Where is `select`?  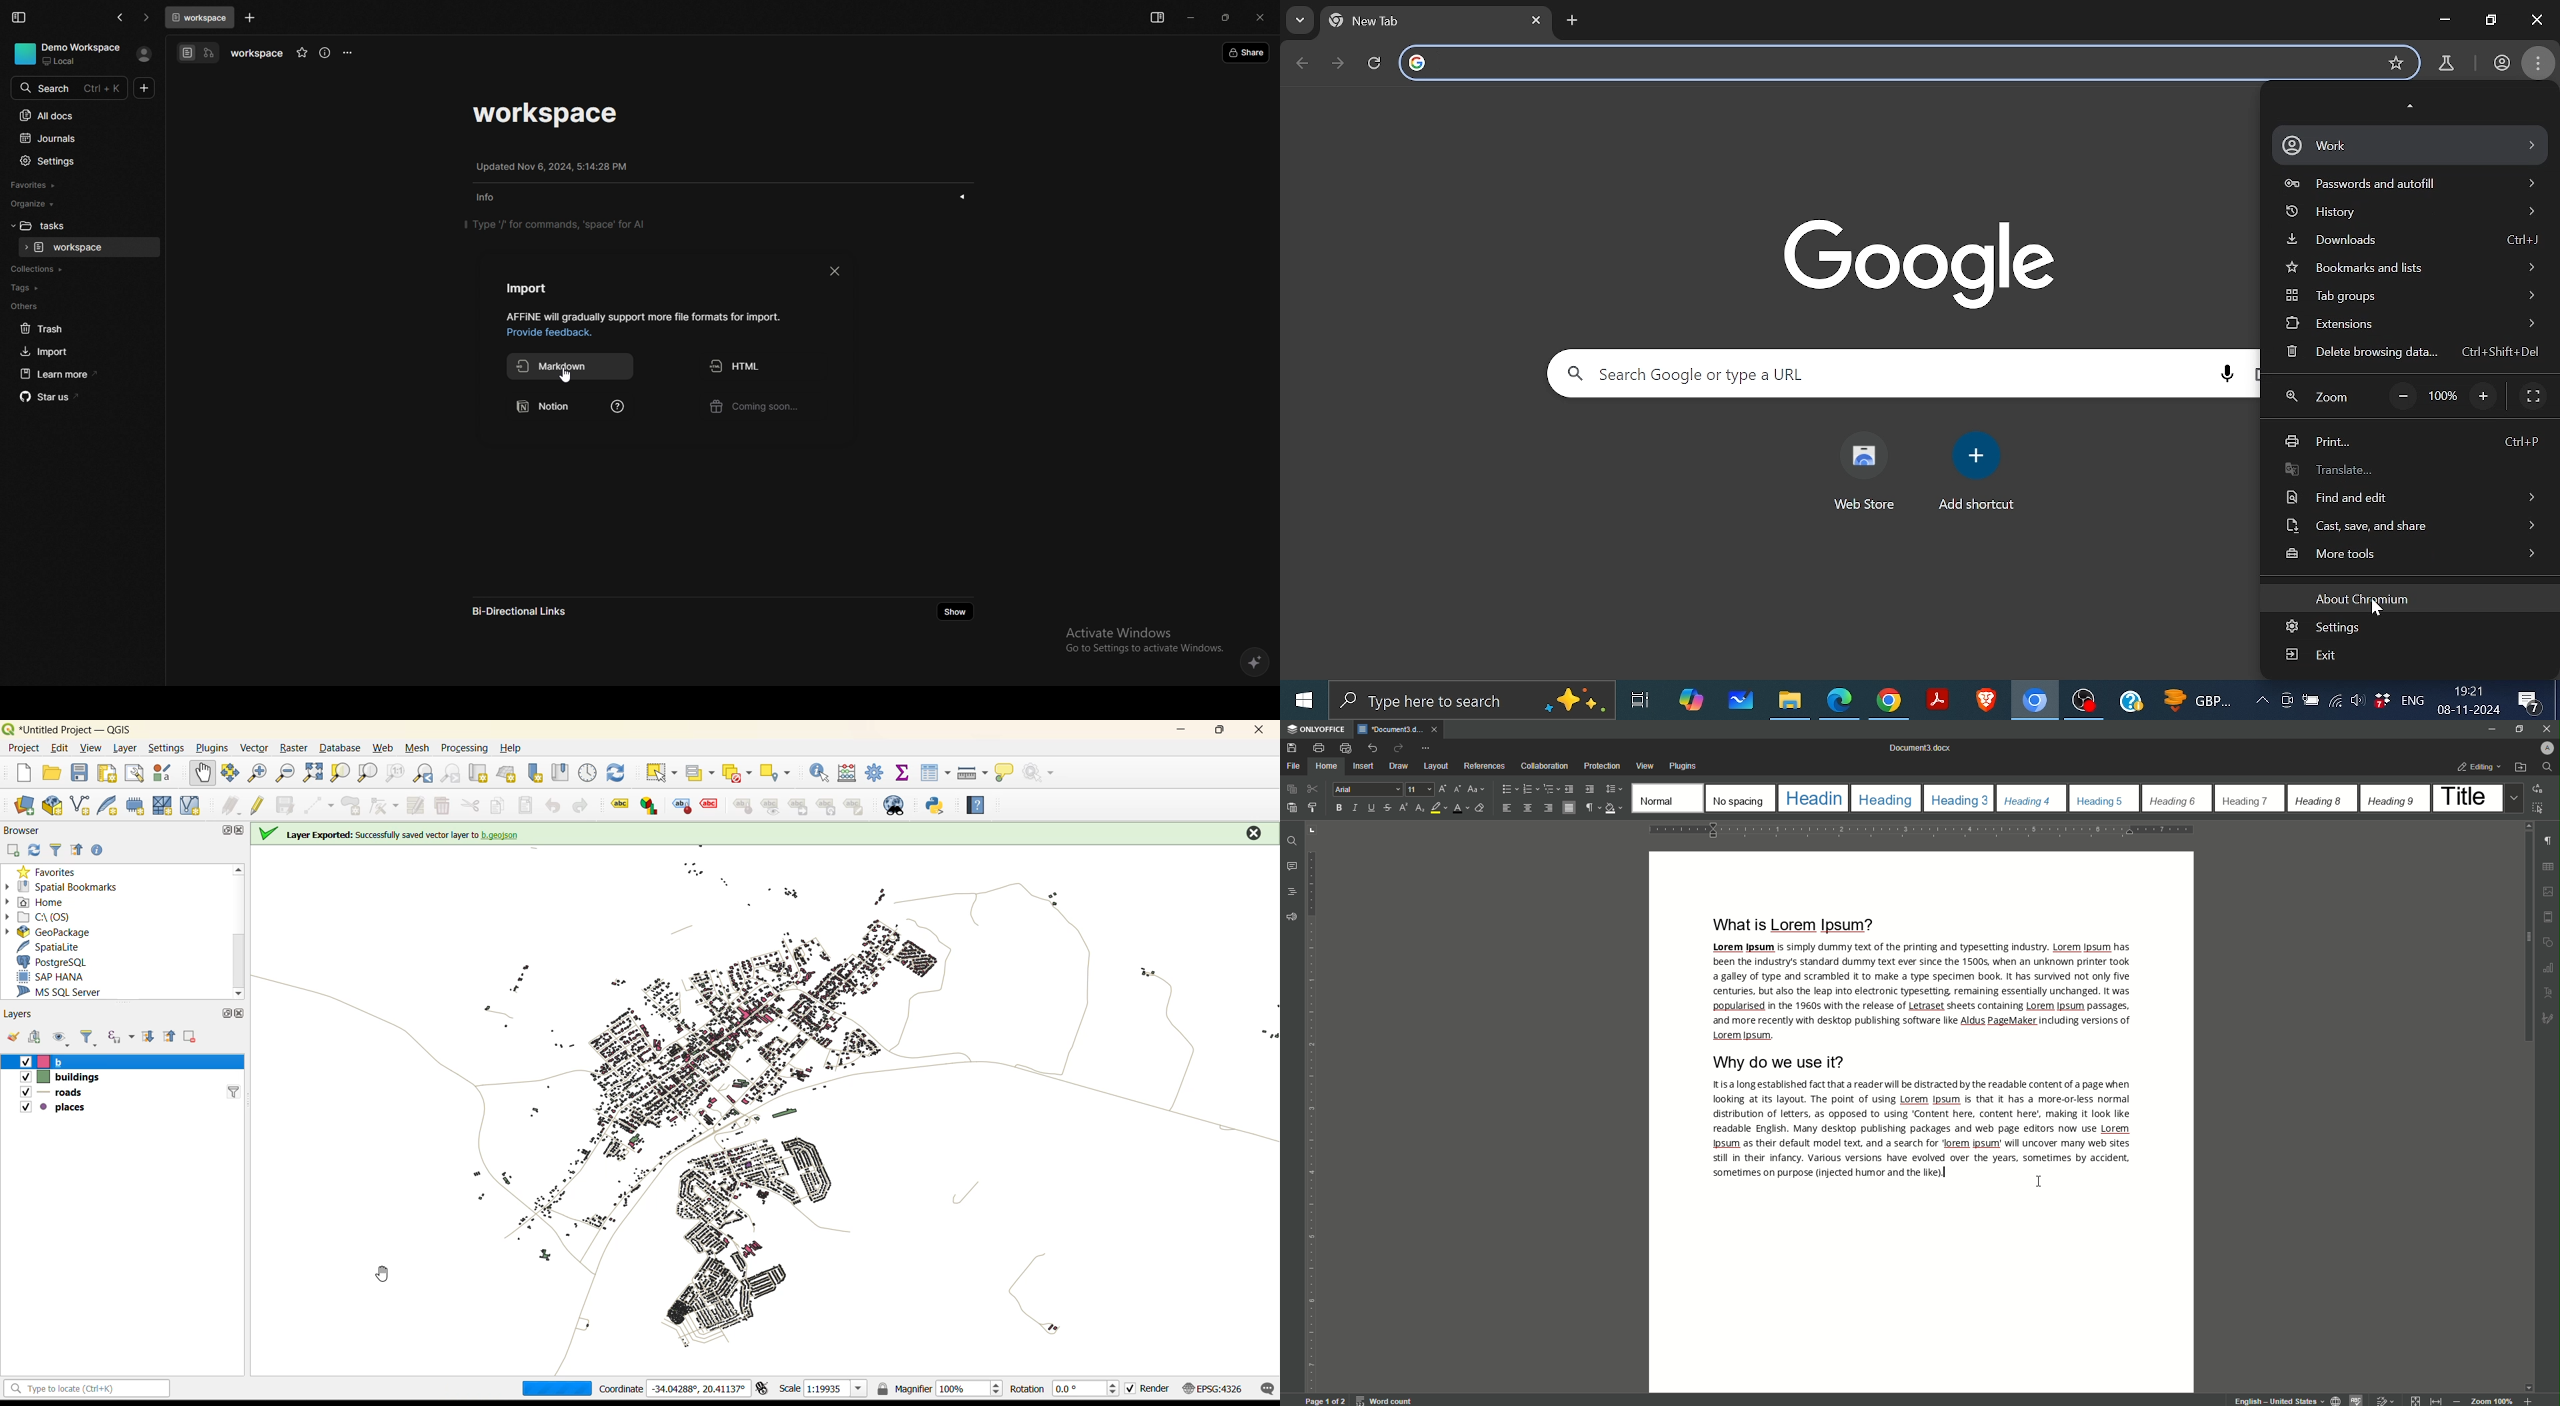
select is located at coordinates (659, 773).